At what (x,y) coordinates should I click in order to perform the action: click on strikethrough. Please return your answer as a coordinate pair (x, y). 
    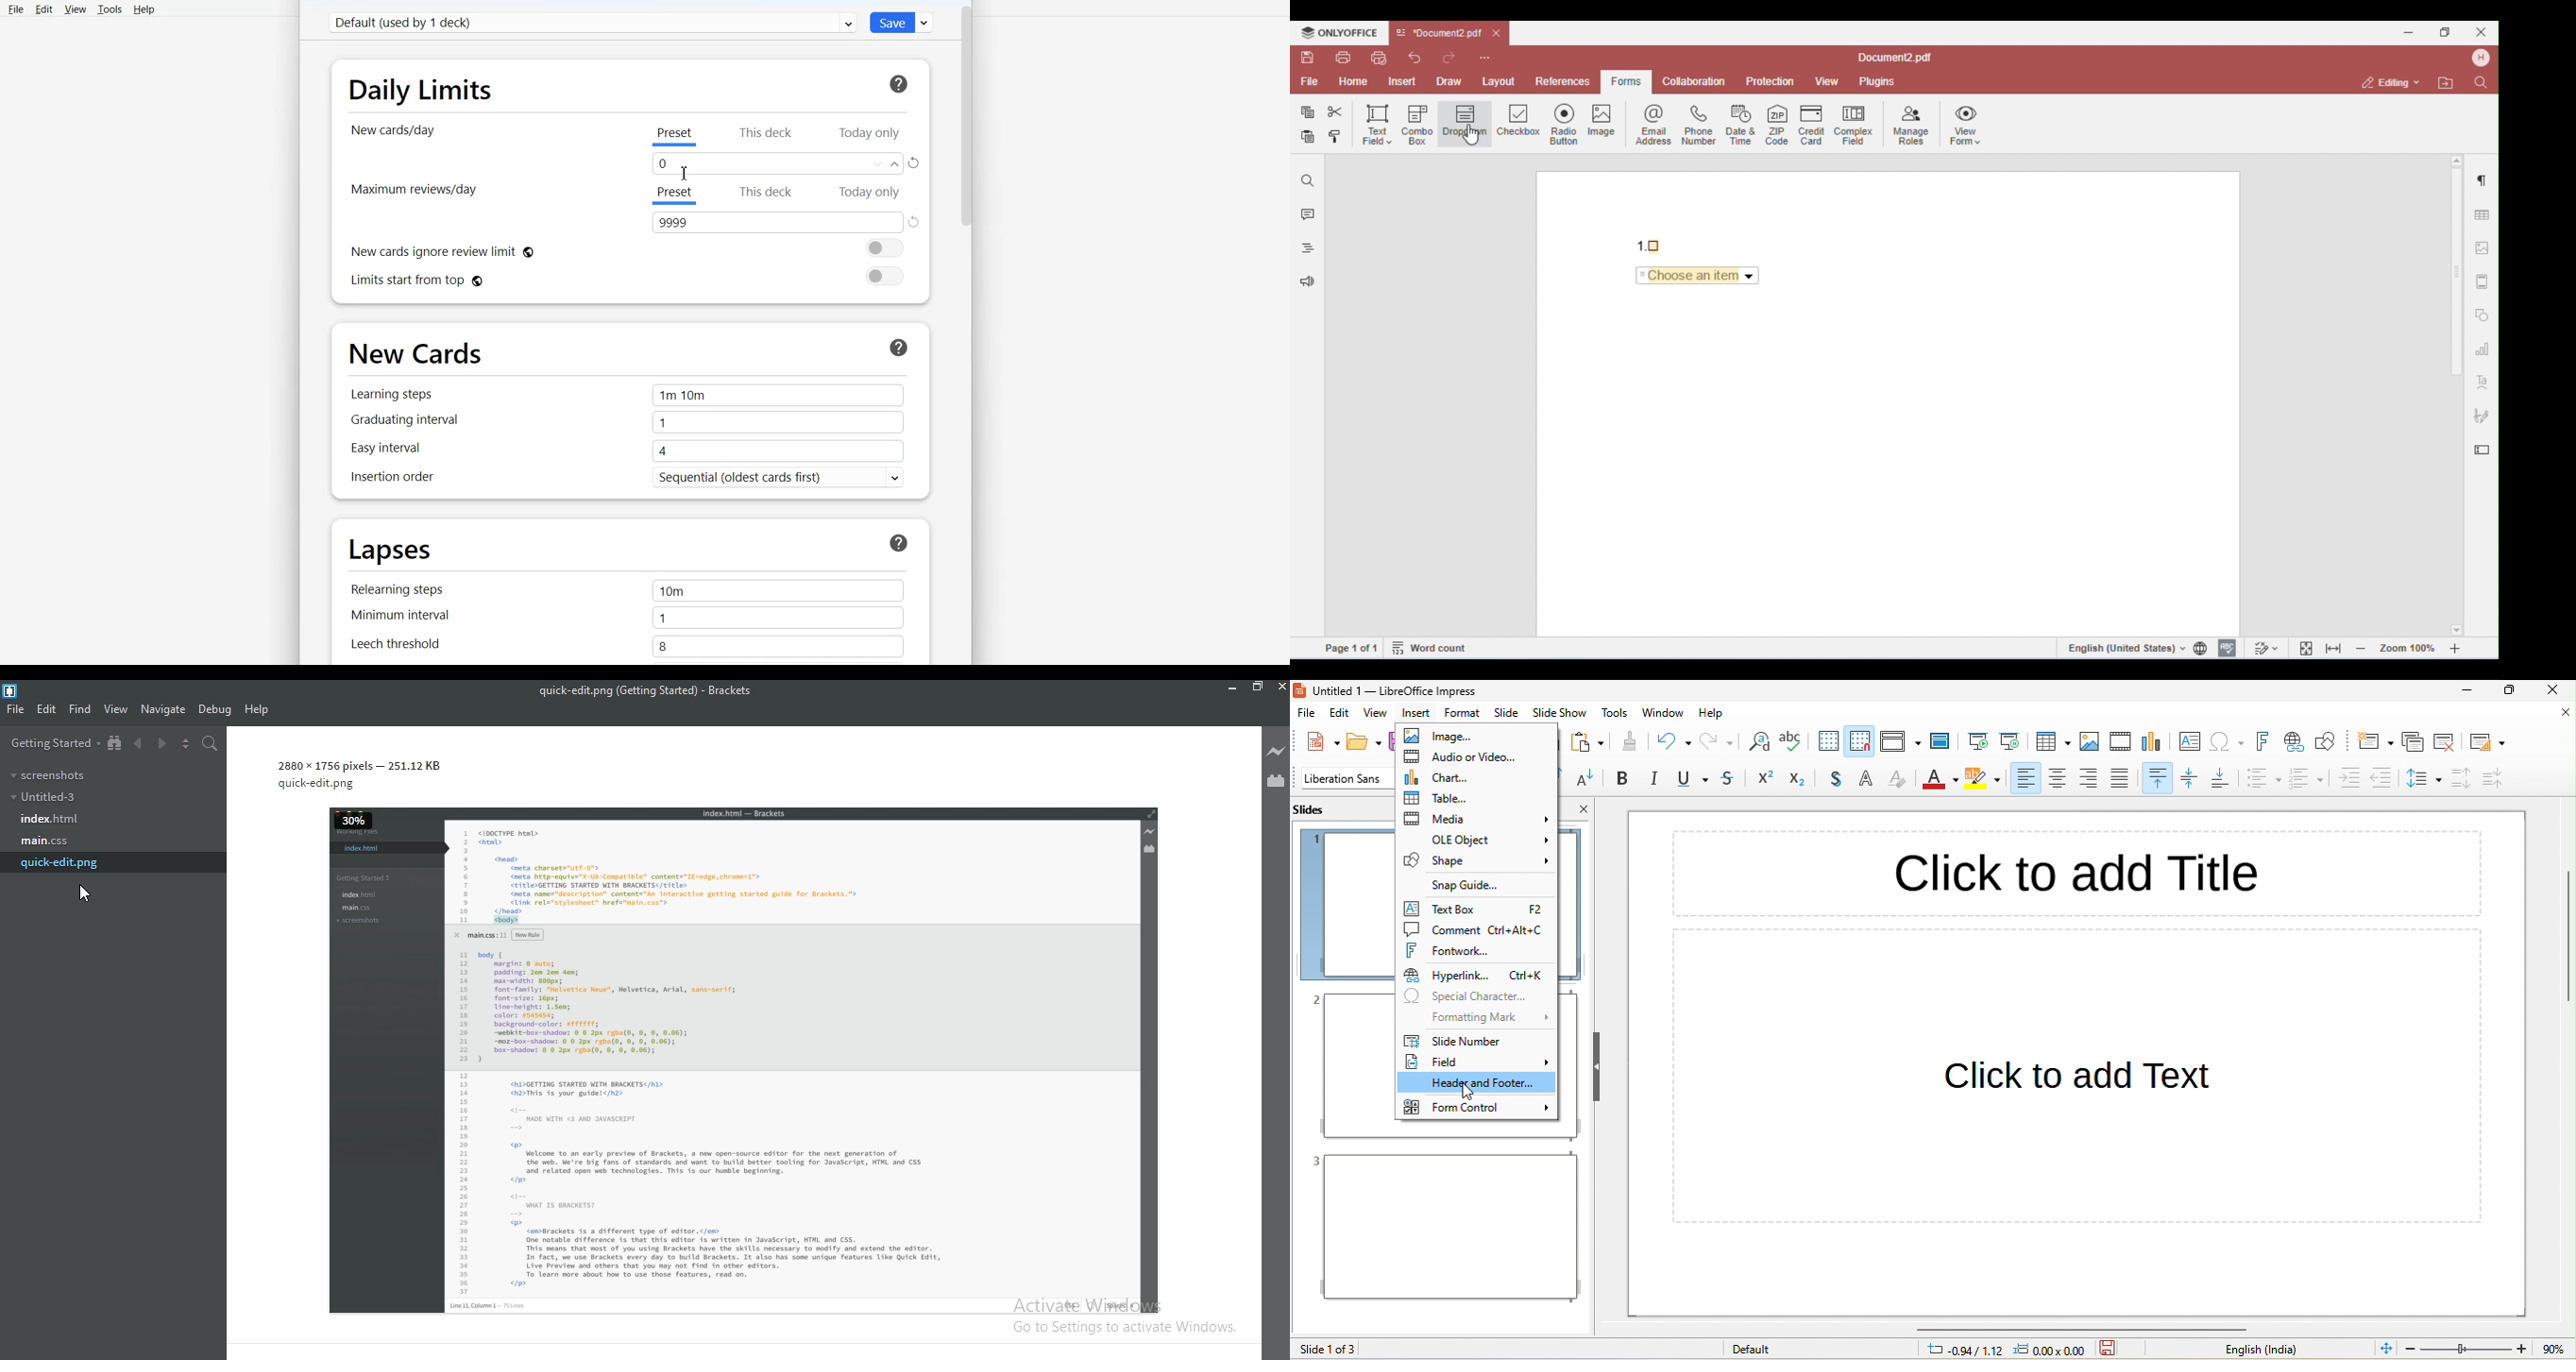
    Looking at the image, I should click on (1730, 780).